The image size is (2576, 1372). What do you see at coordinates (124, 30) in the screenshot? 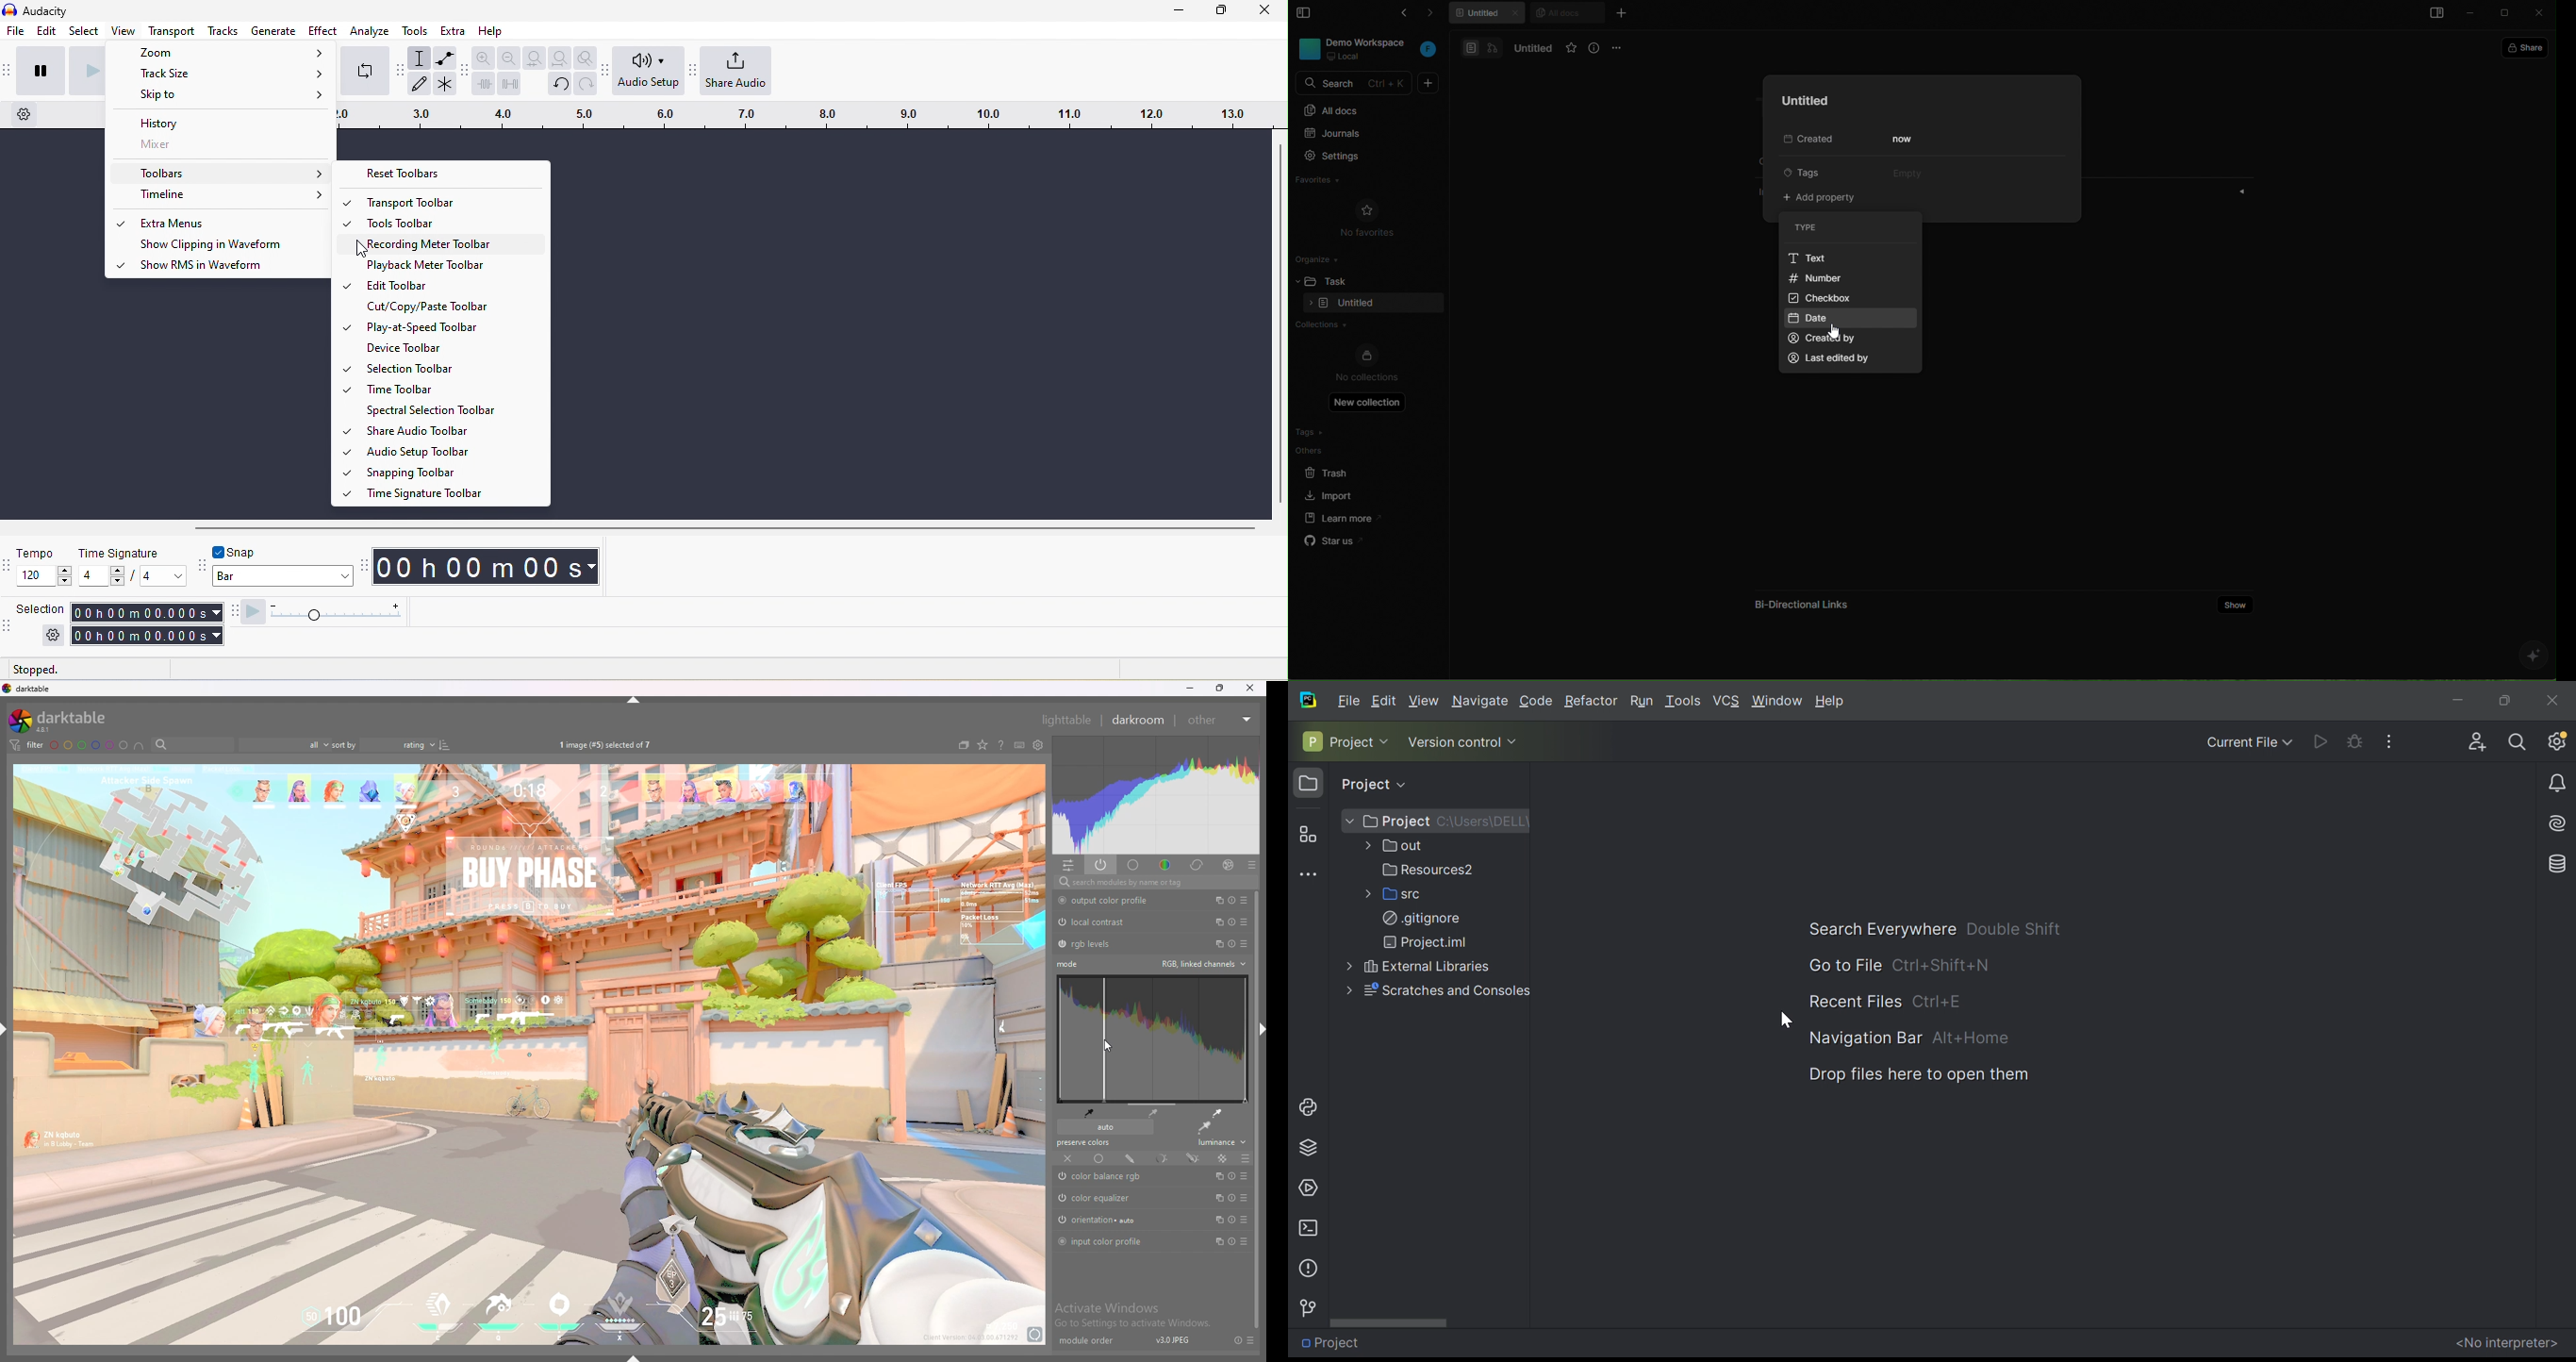
I see `view` at bounding box center [124, 30].